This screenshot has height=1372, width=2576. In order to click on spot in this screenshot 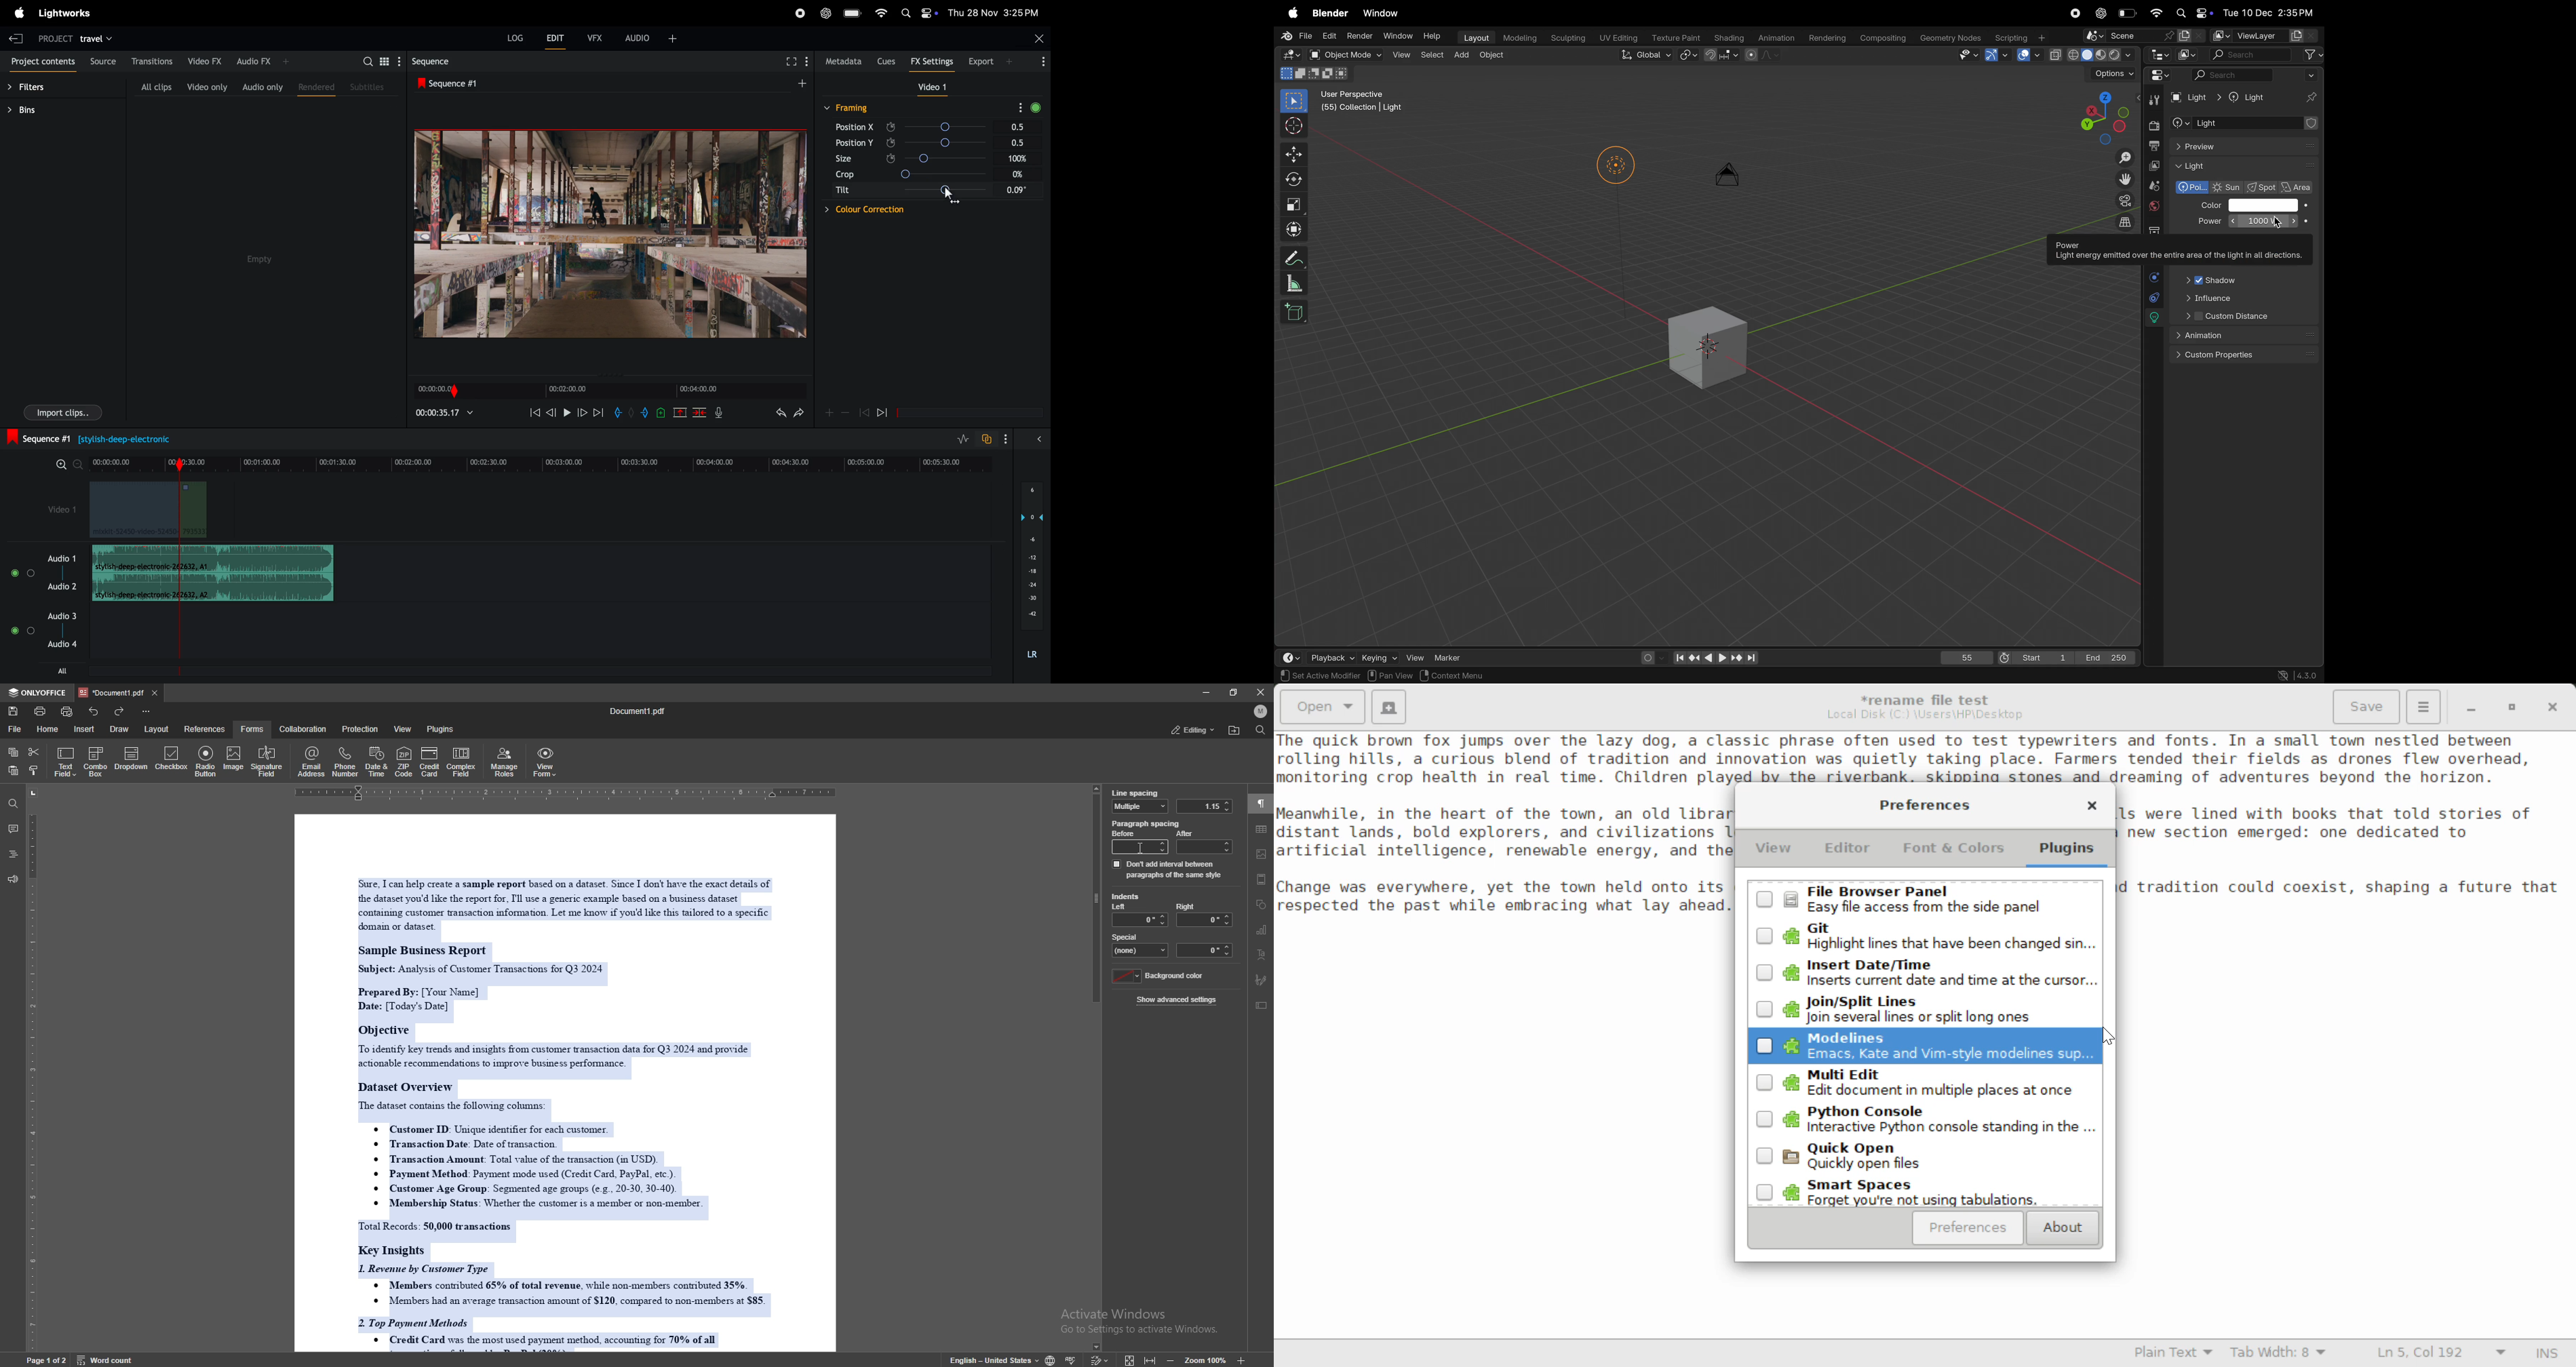, I will do `click(2264, 188)`.